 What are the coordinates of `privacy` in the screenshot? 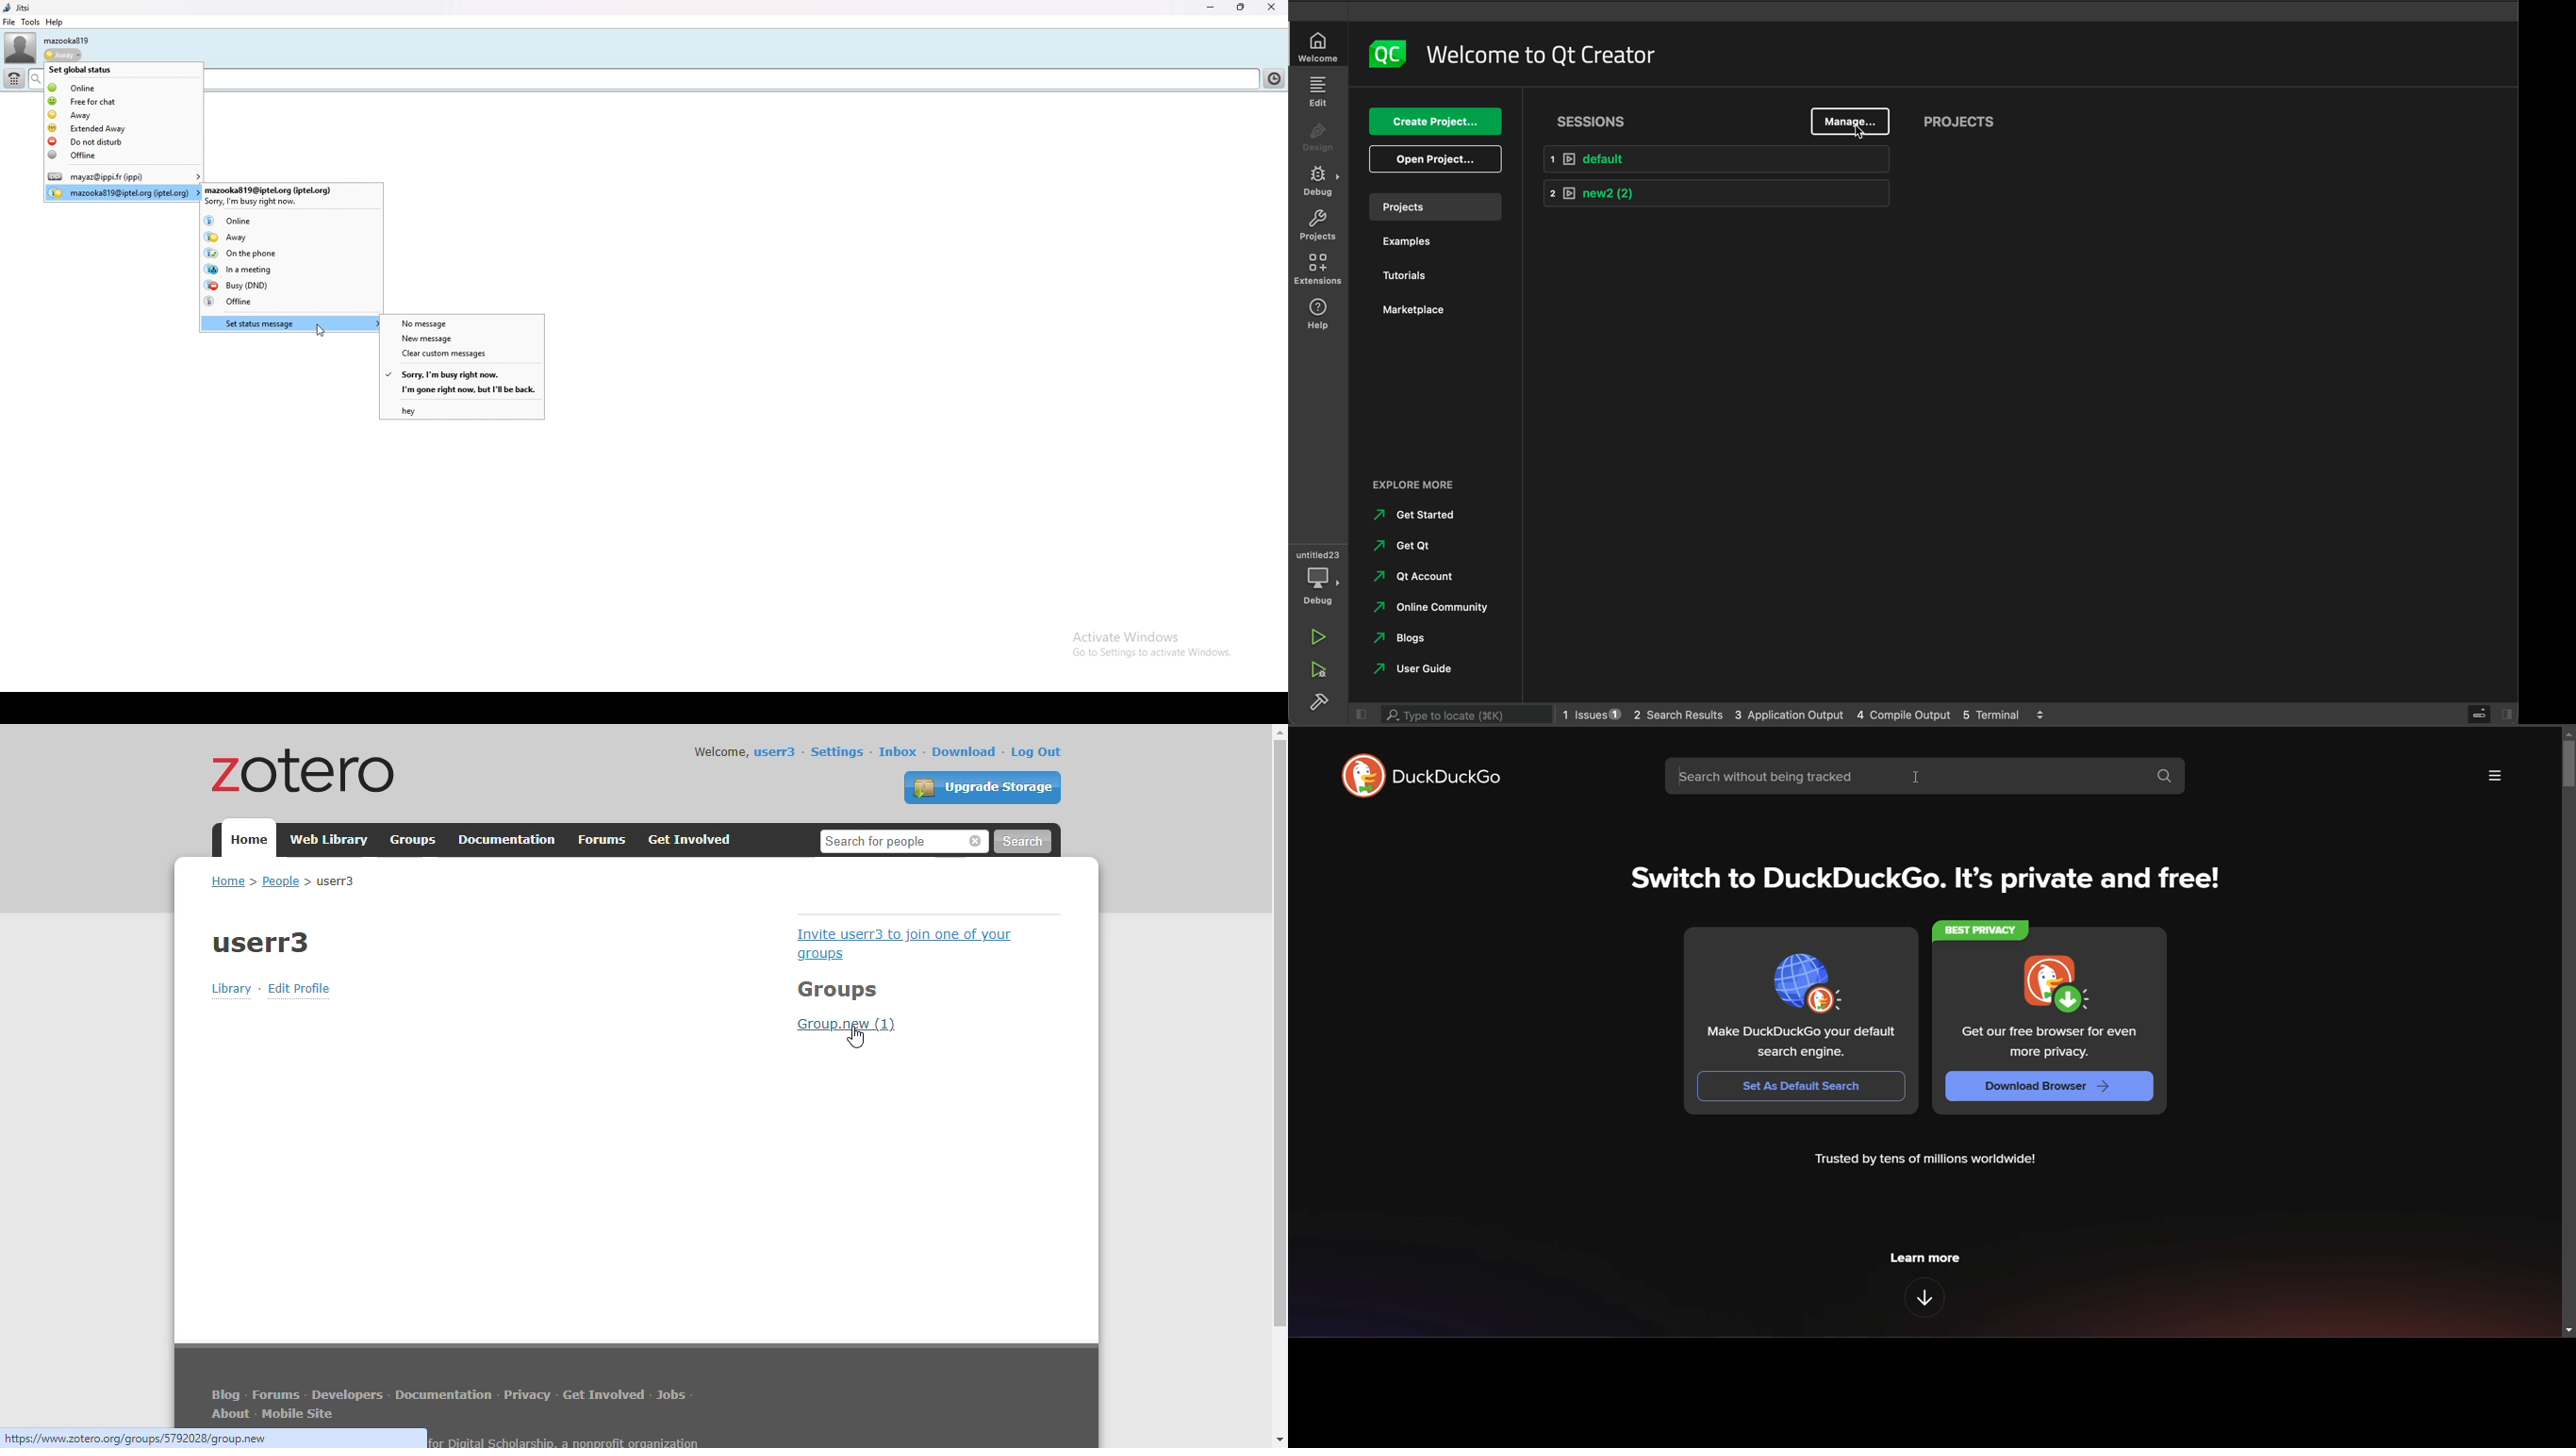 It's located at (527, 1394).